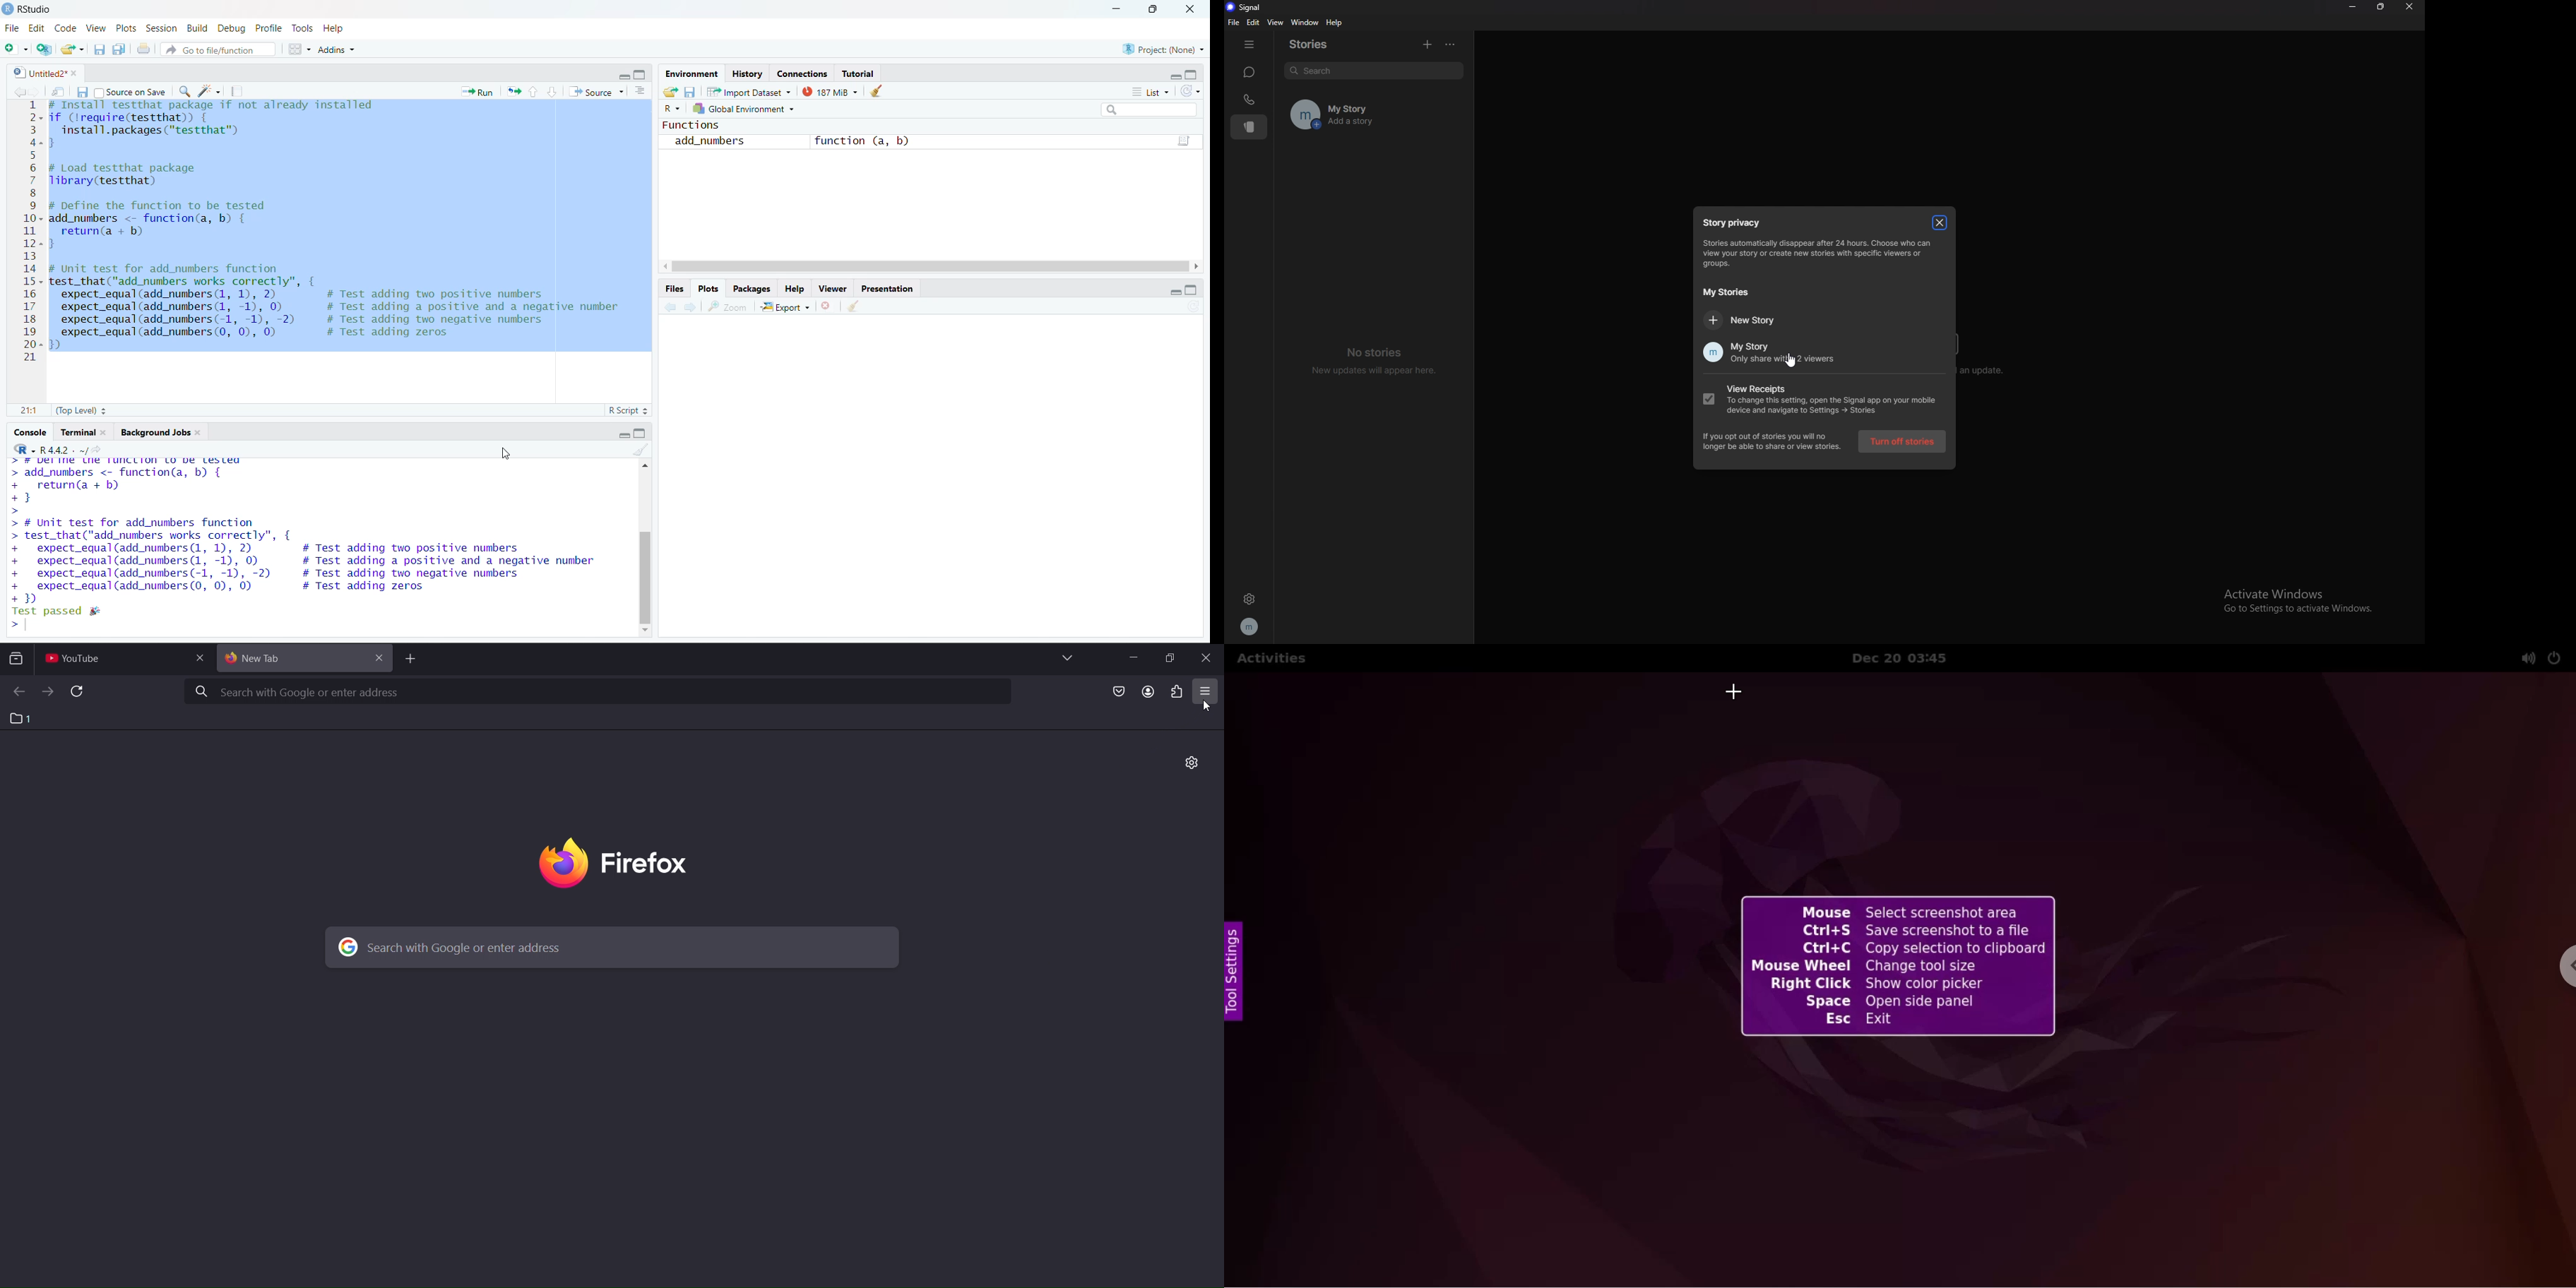 The width and height of the screenshot is (2576, 1288). Describe the element at coordinates (217, 50) in the screenshot. I see `go to file/function` at that location.